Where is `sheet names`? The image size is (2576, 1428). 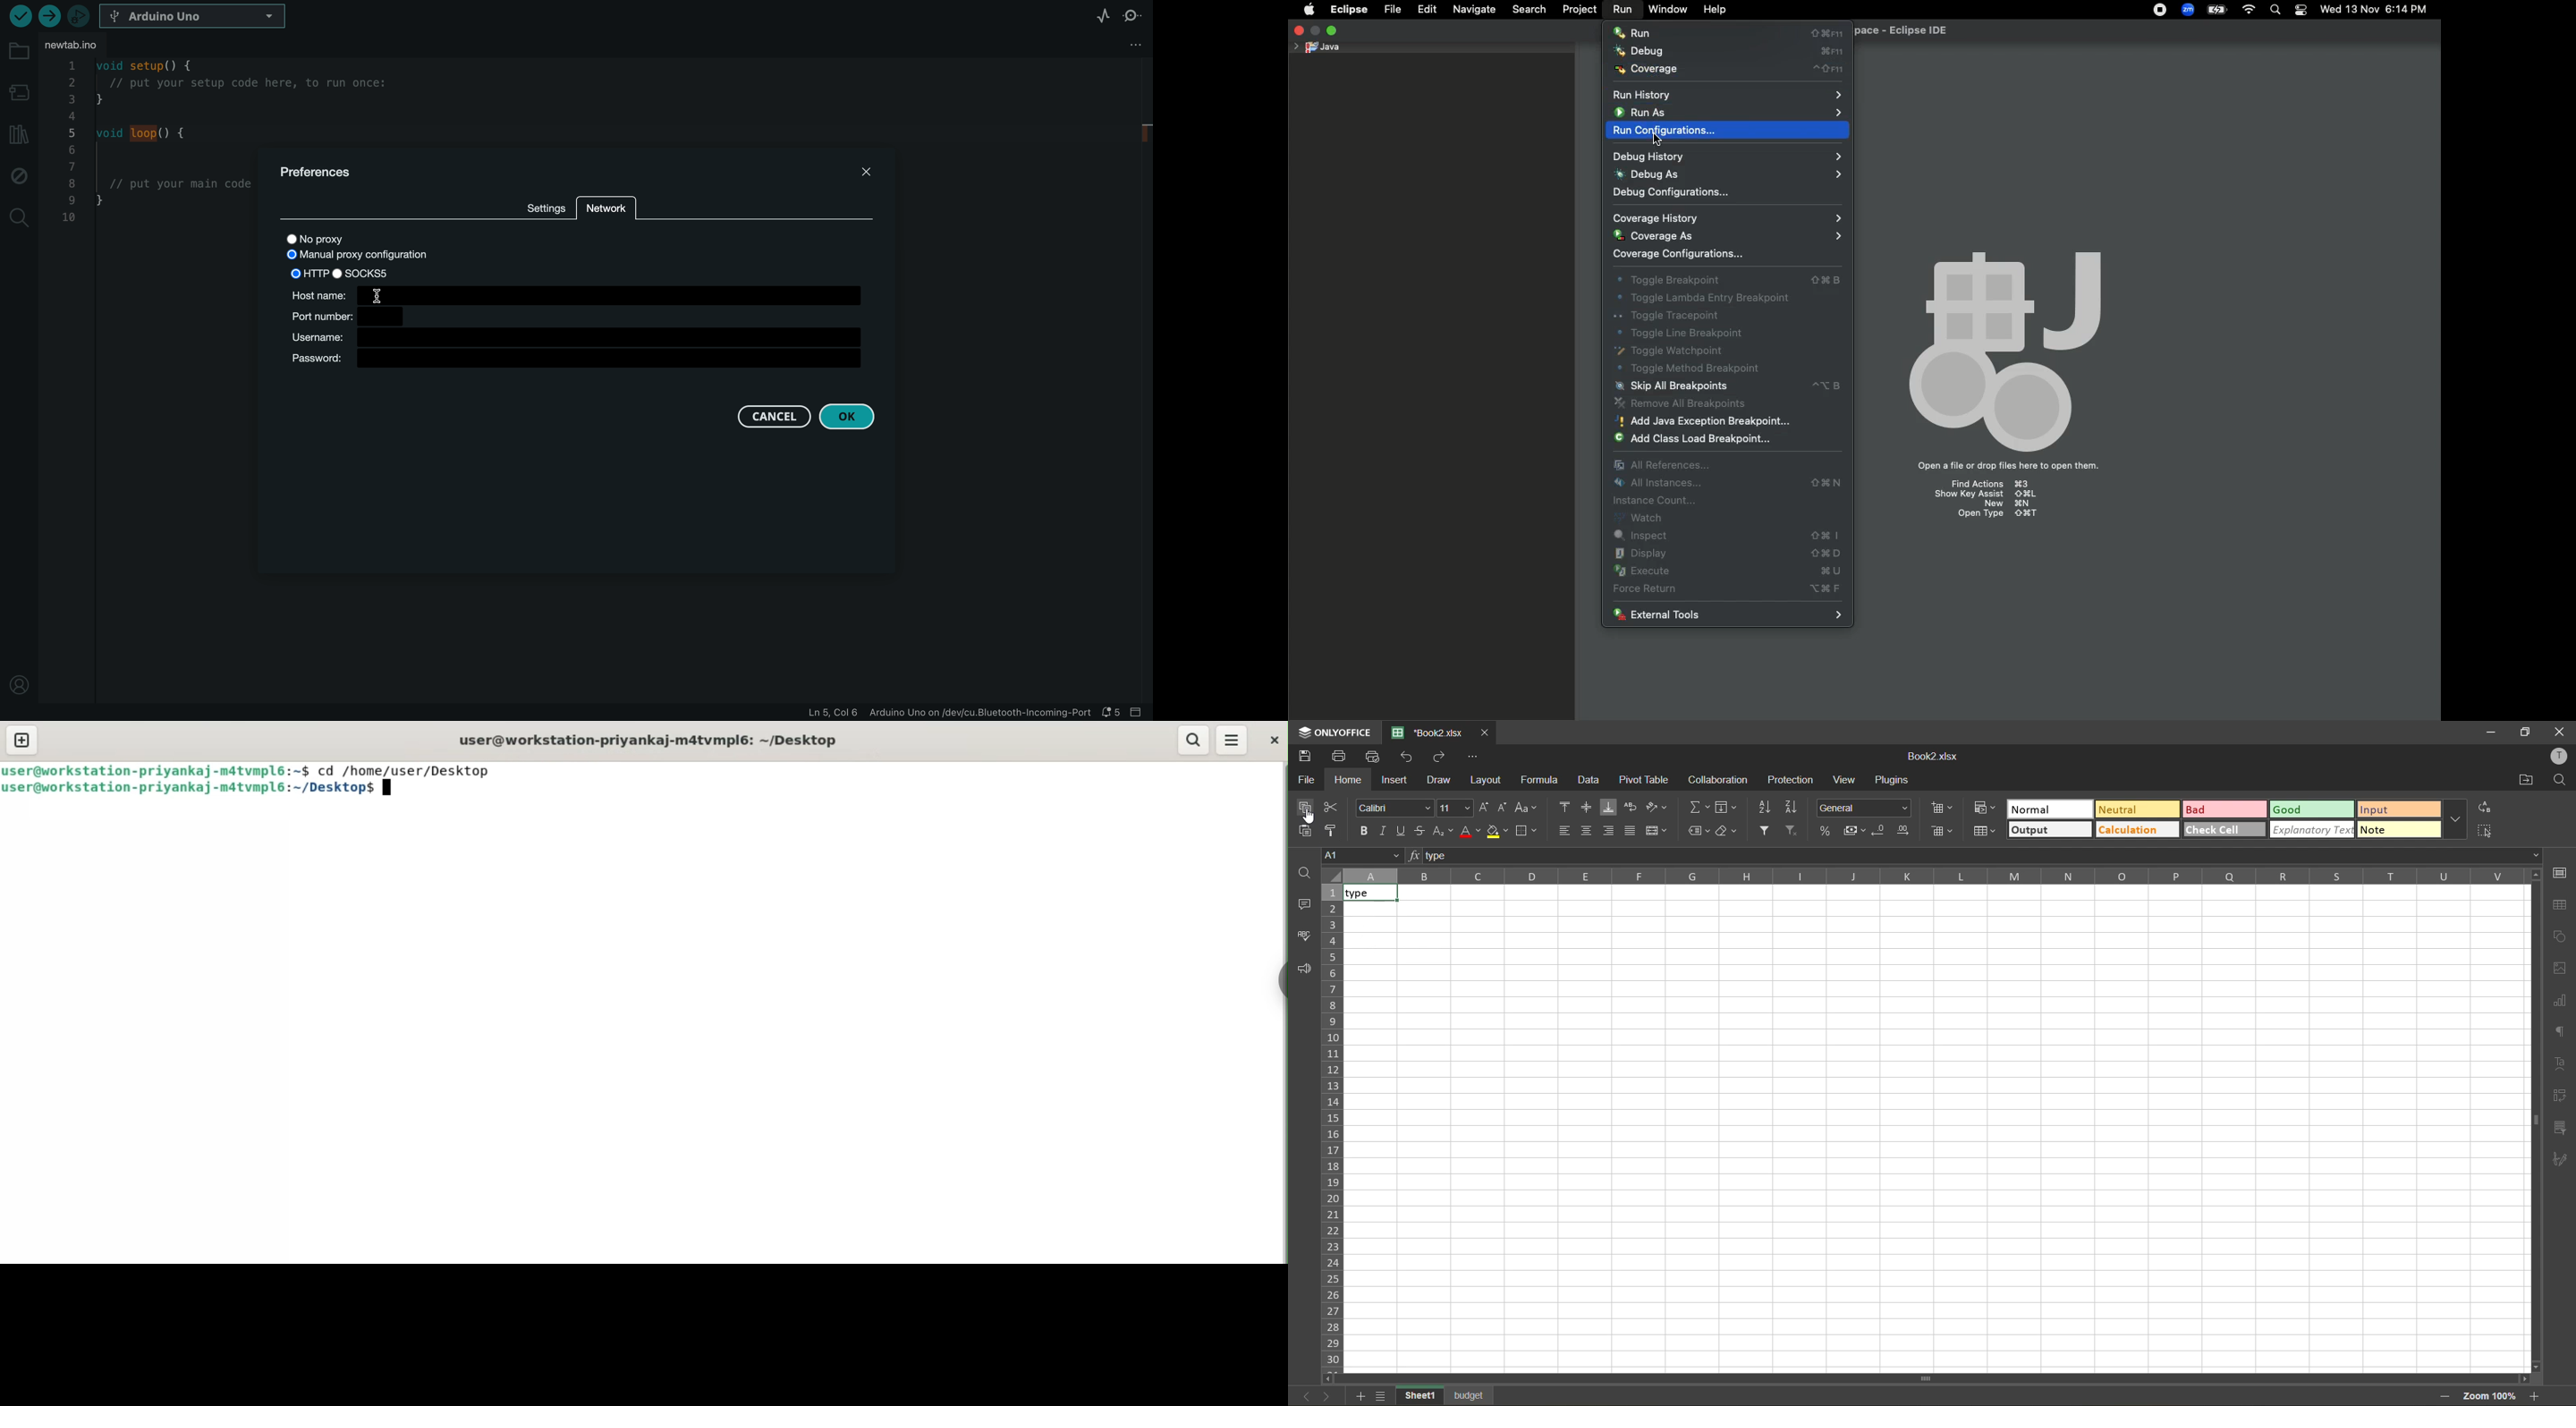
sheet names is located at coordinates (1446, 1395).